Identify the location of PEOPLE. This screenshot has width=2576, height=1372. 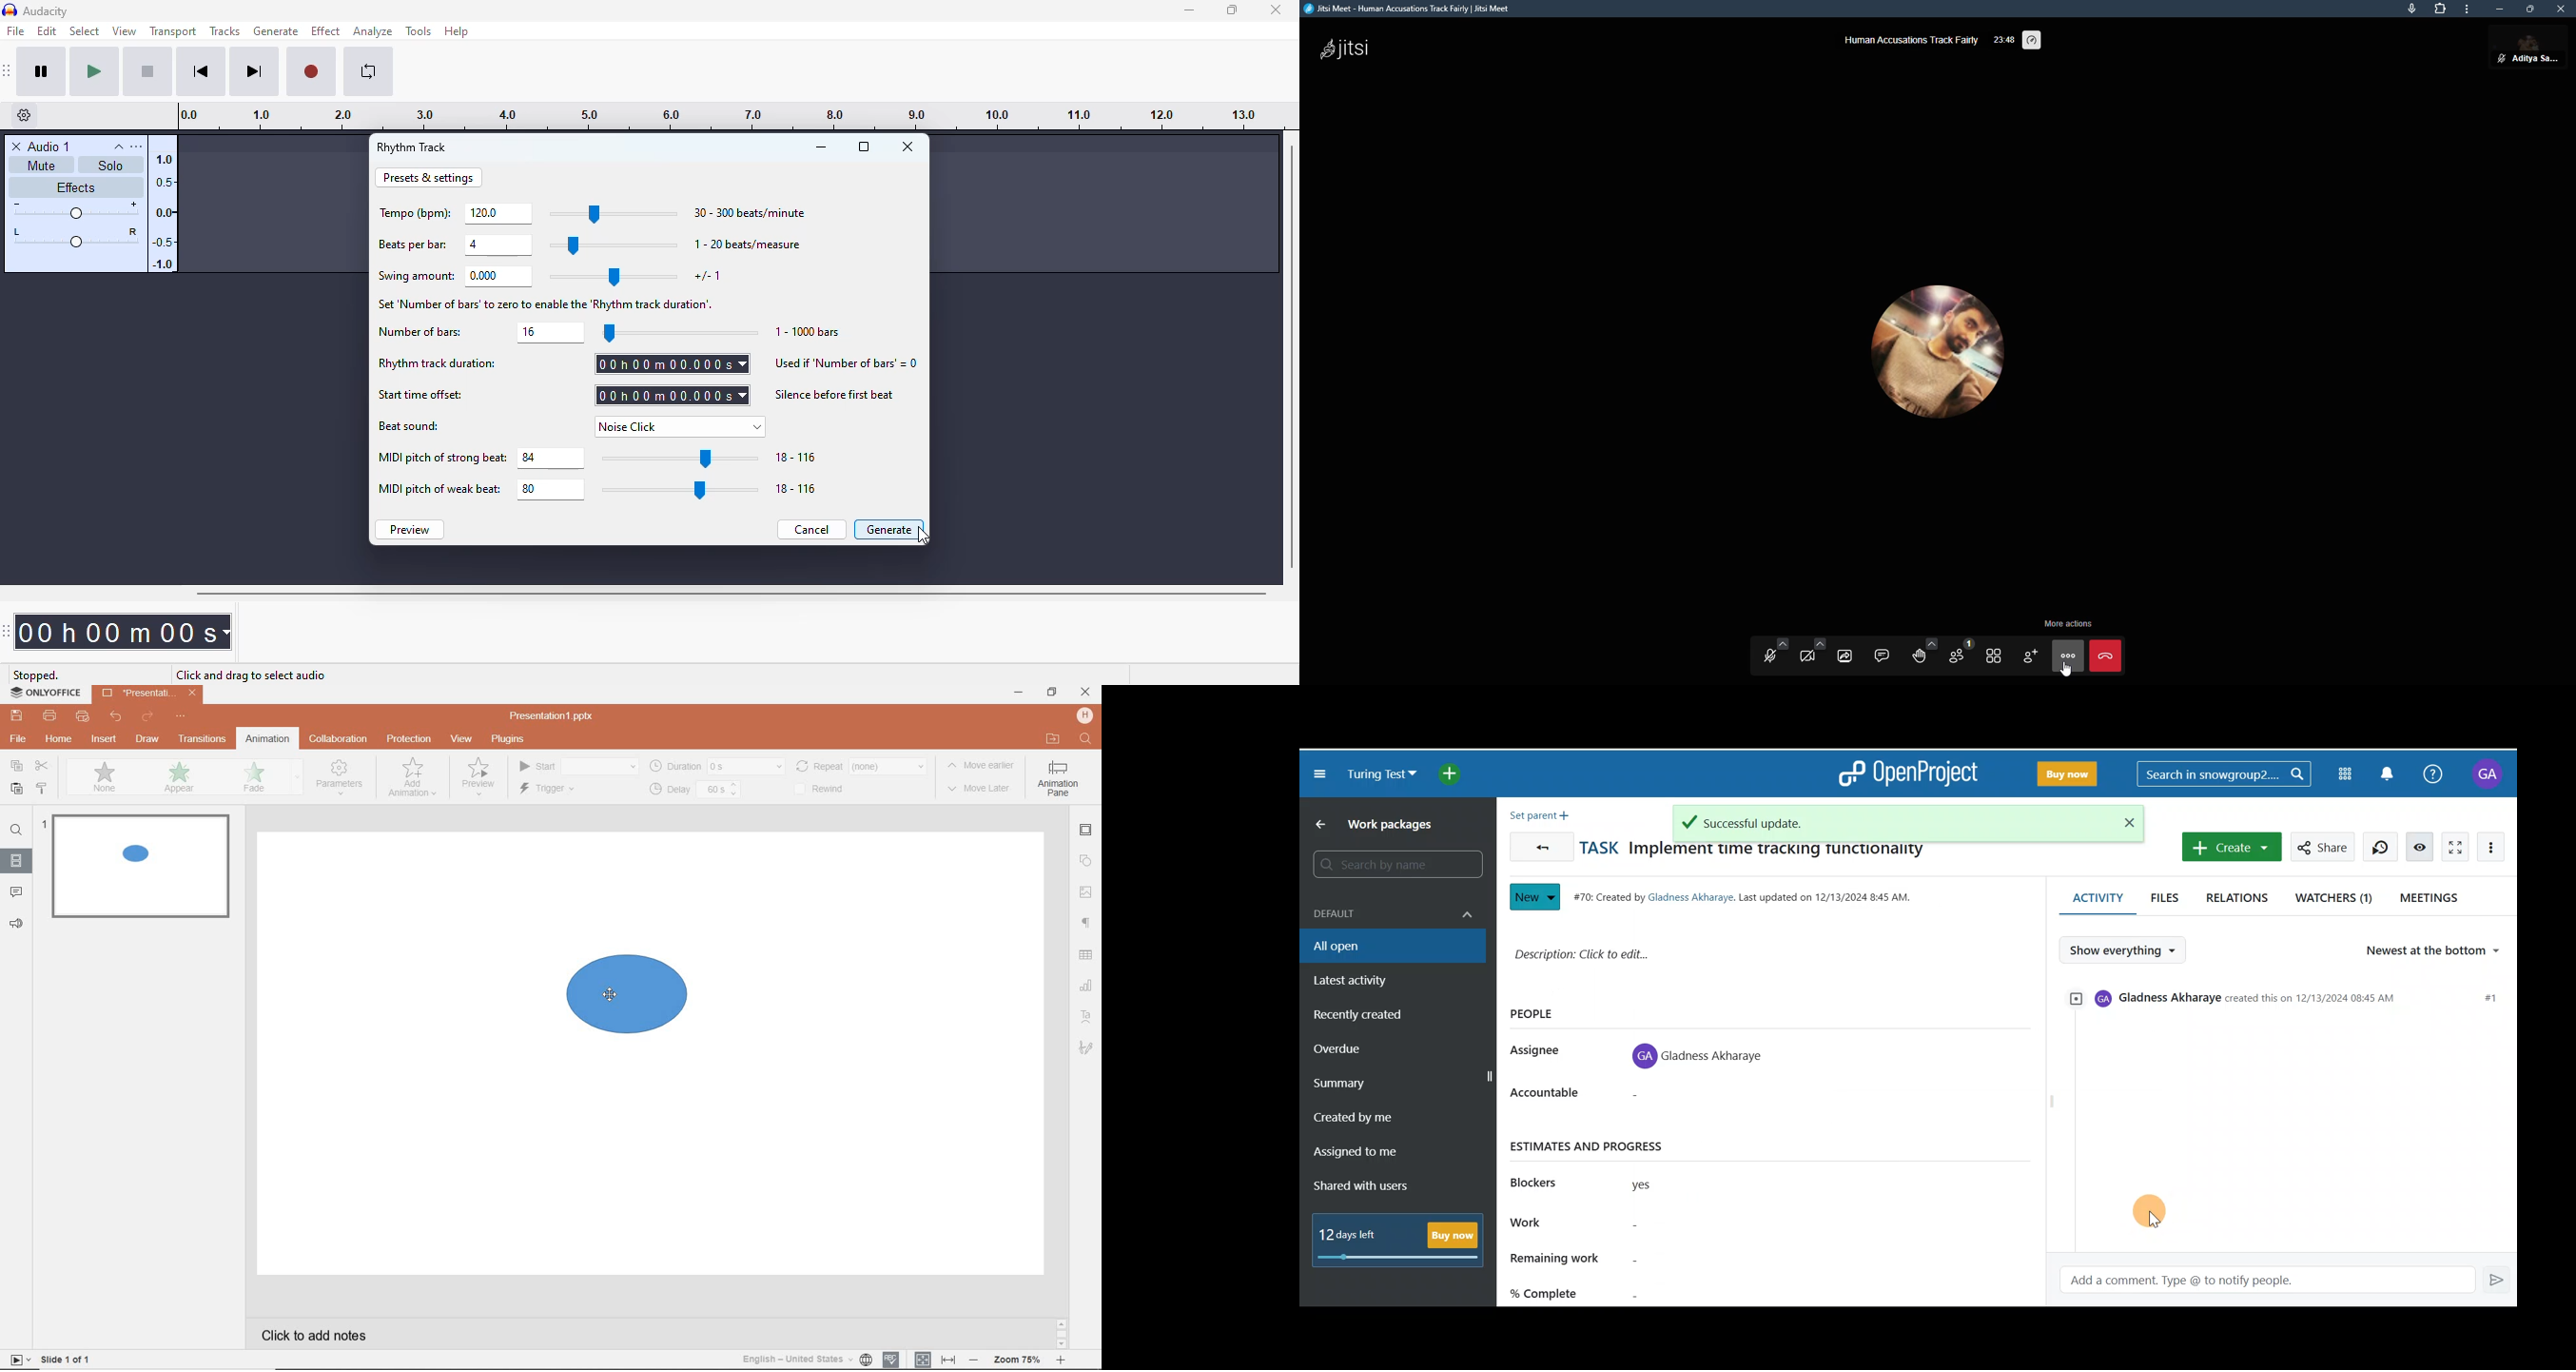
(1540, 1014).